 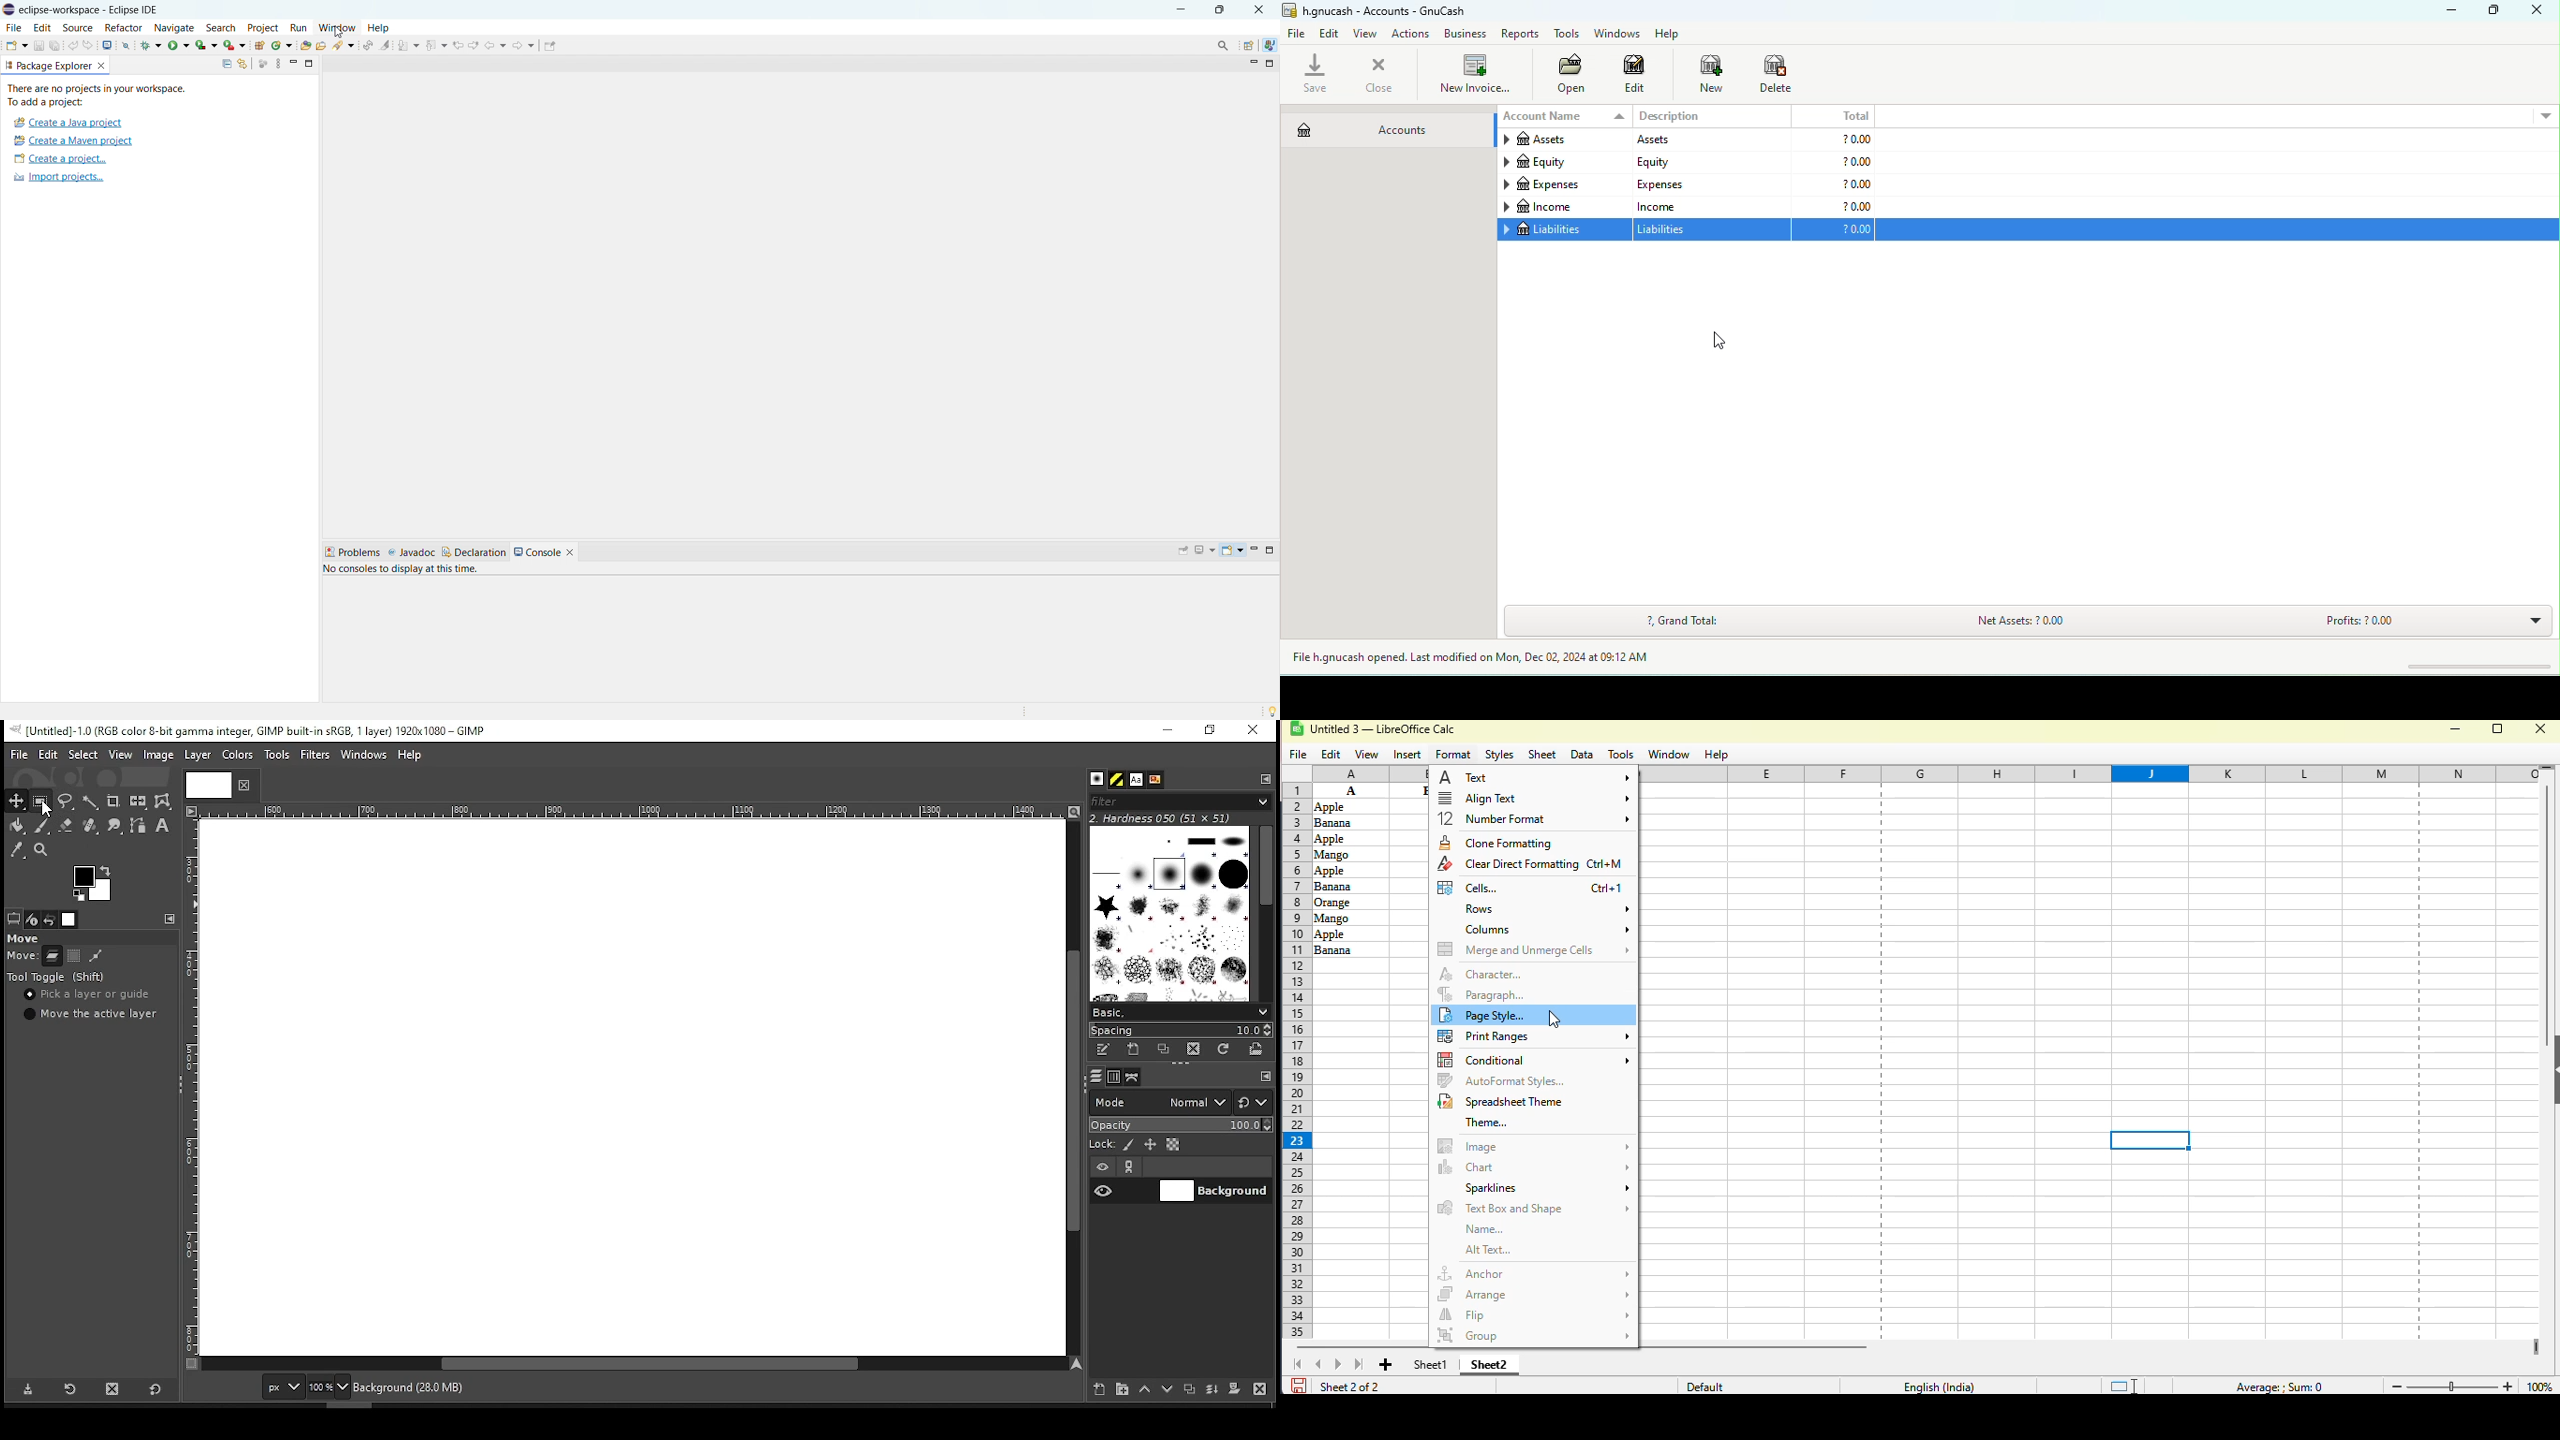 What do you see at coordinates (1350, 790) in the screenshot?
I see `A B Apple 10 Banana 15 Apple 5 Mango 20 Apple 8 Banana 2 Orange 18 Mango 2 Apple 7 Banana 10 (data)` at bounding box center [1350, 790].